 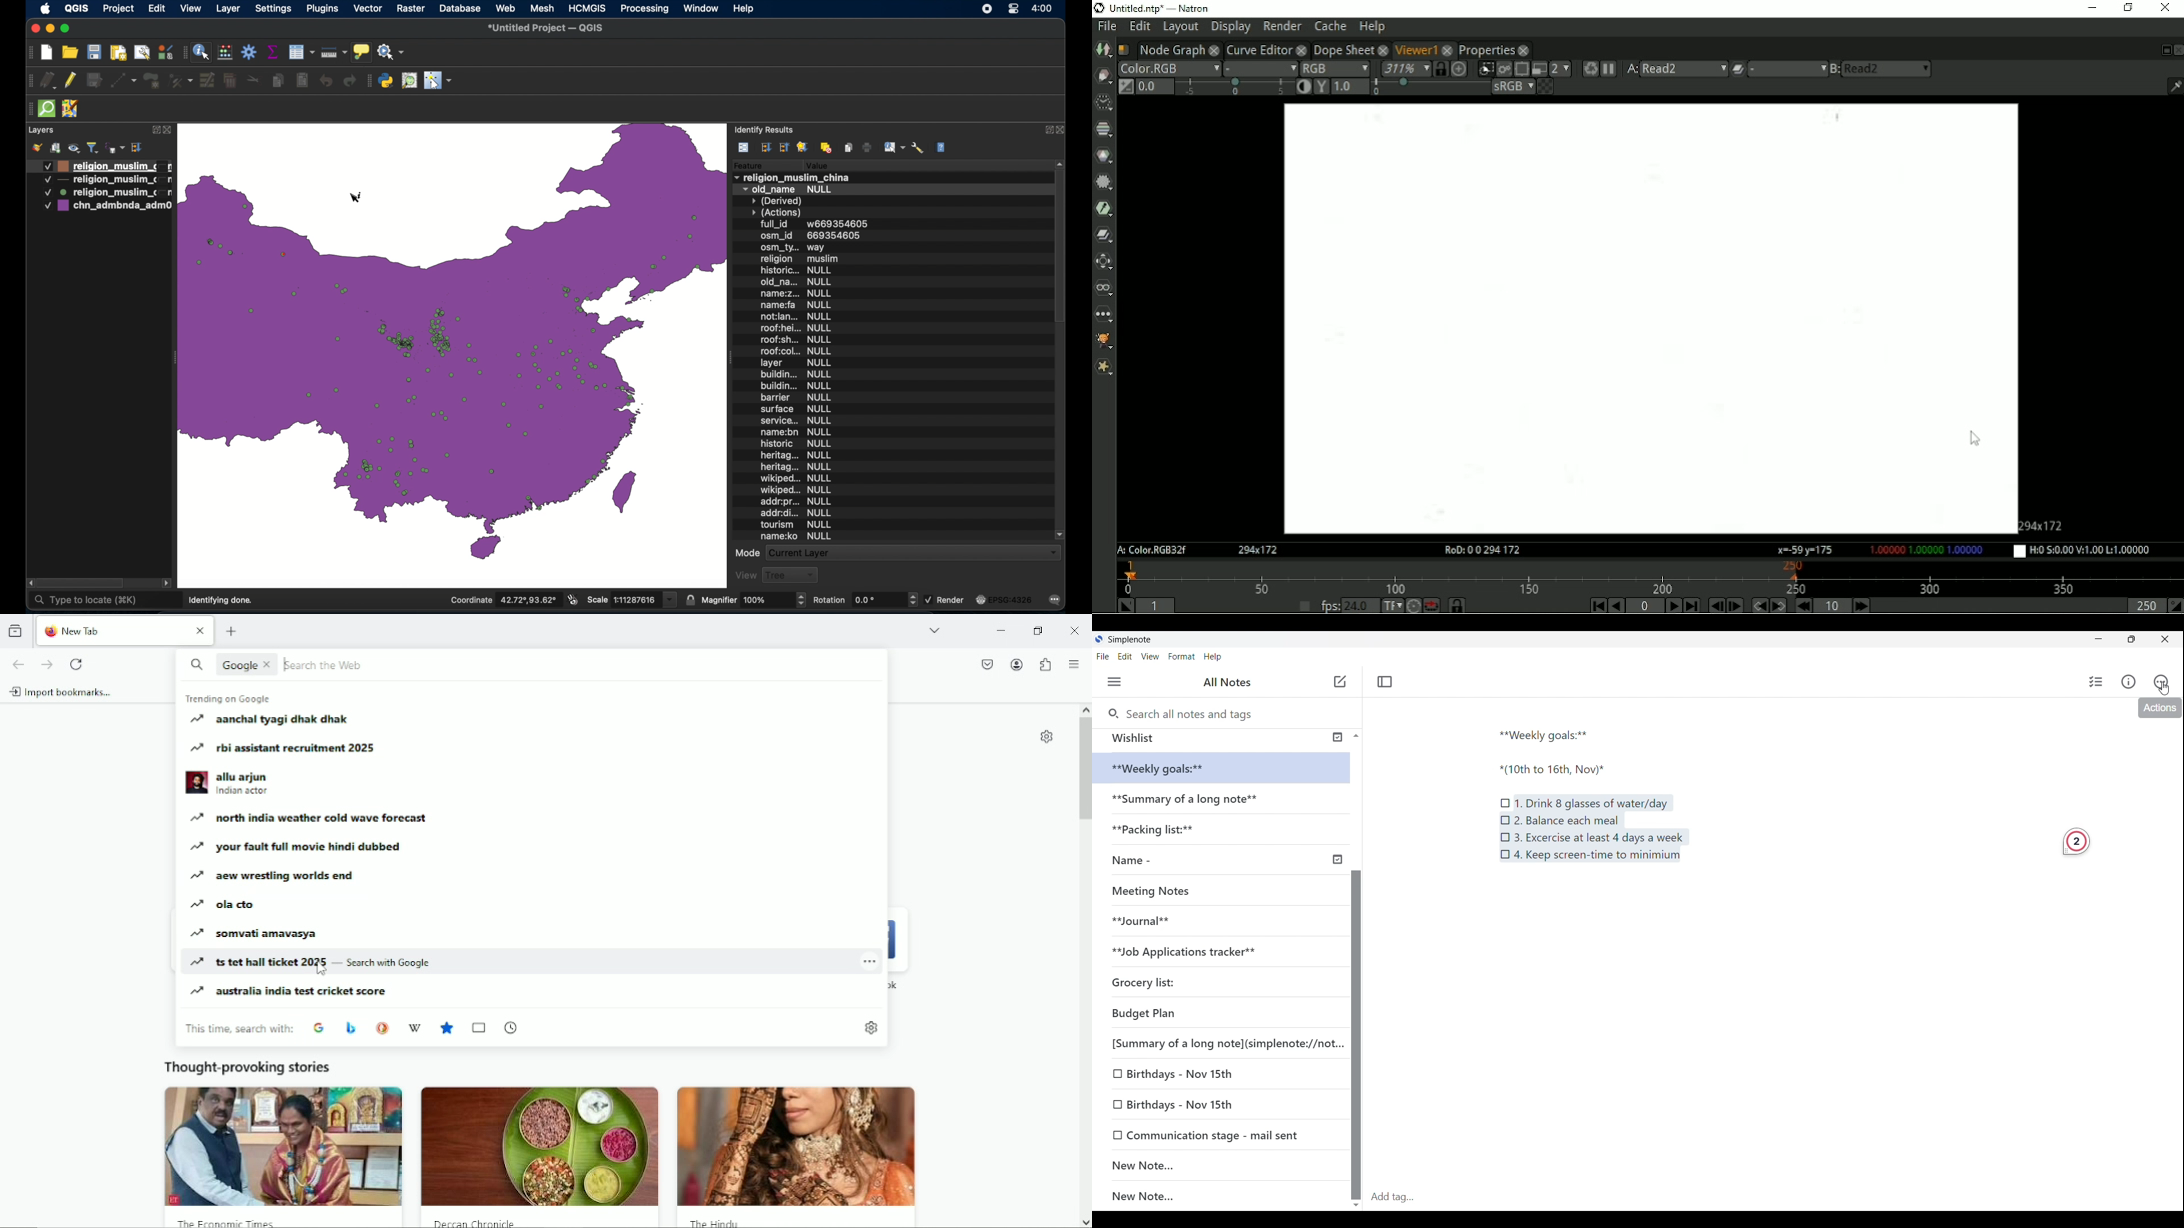 What do you see at coordinates (1014, 10) in the screenshot?
I see `control center` at bounding box center [1014, 10].